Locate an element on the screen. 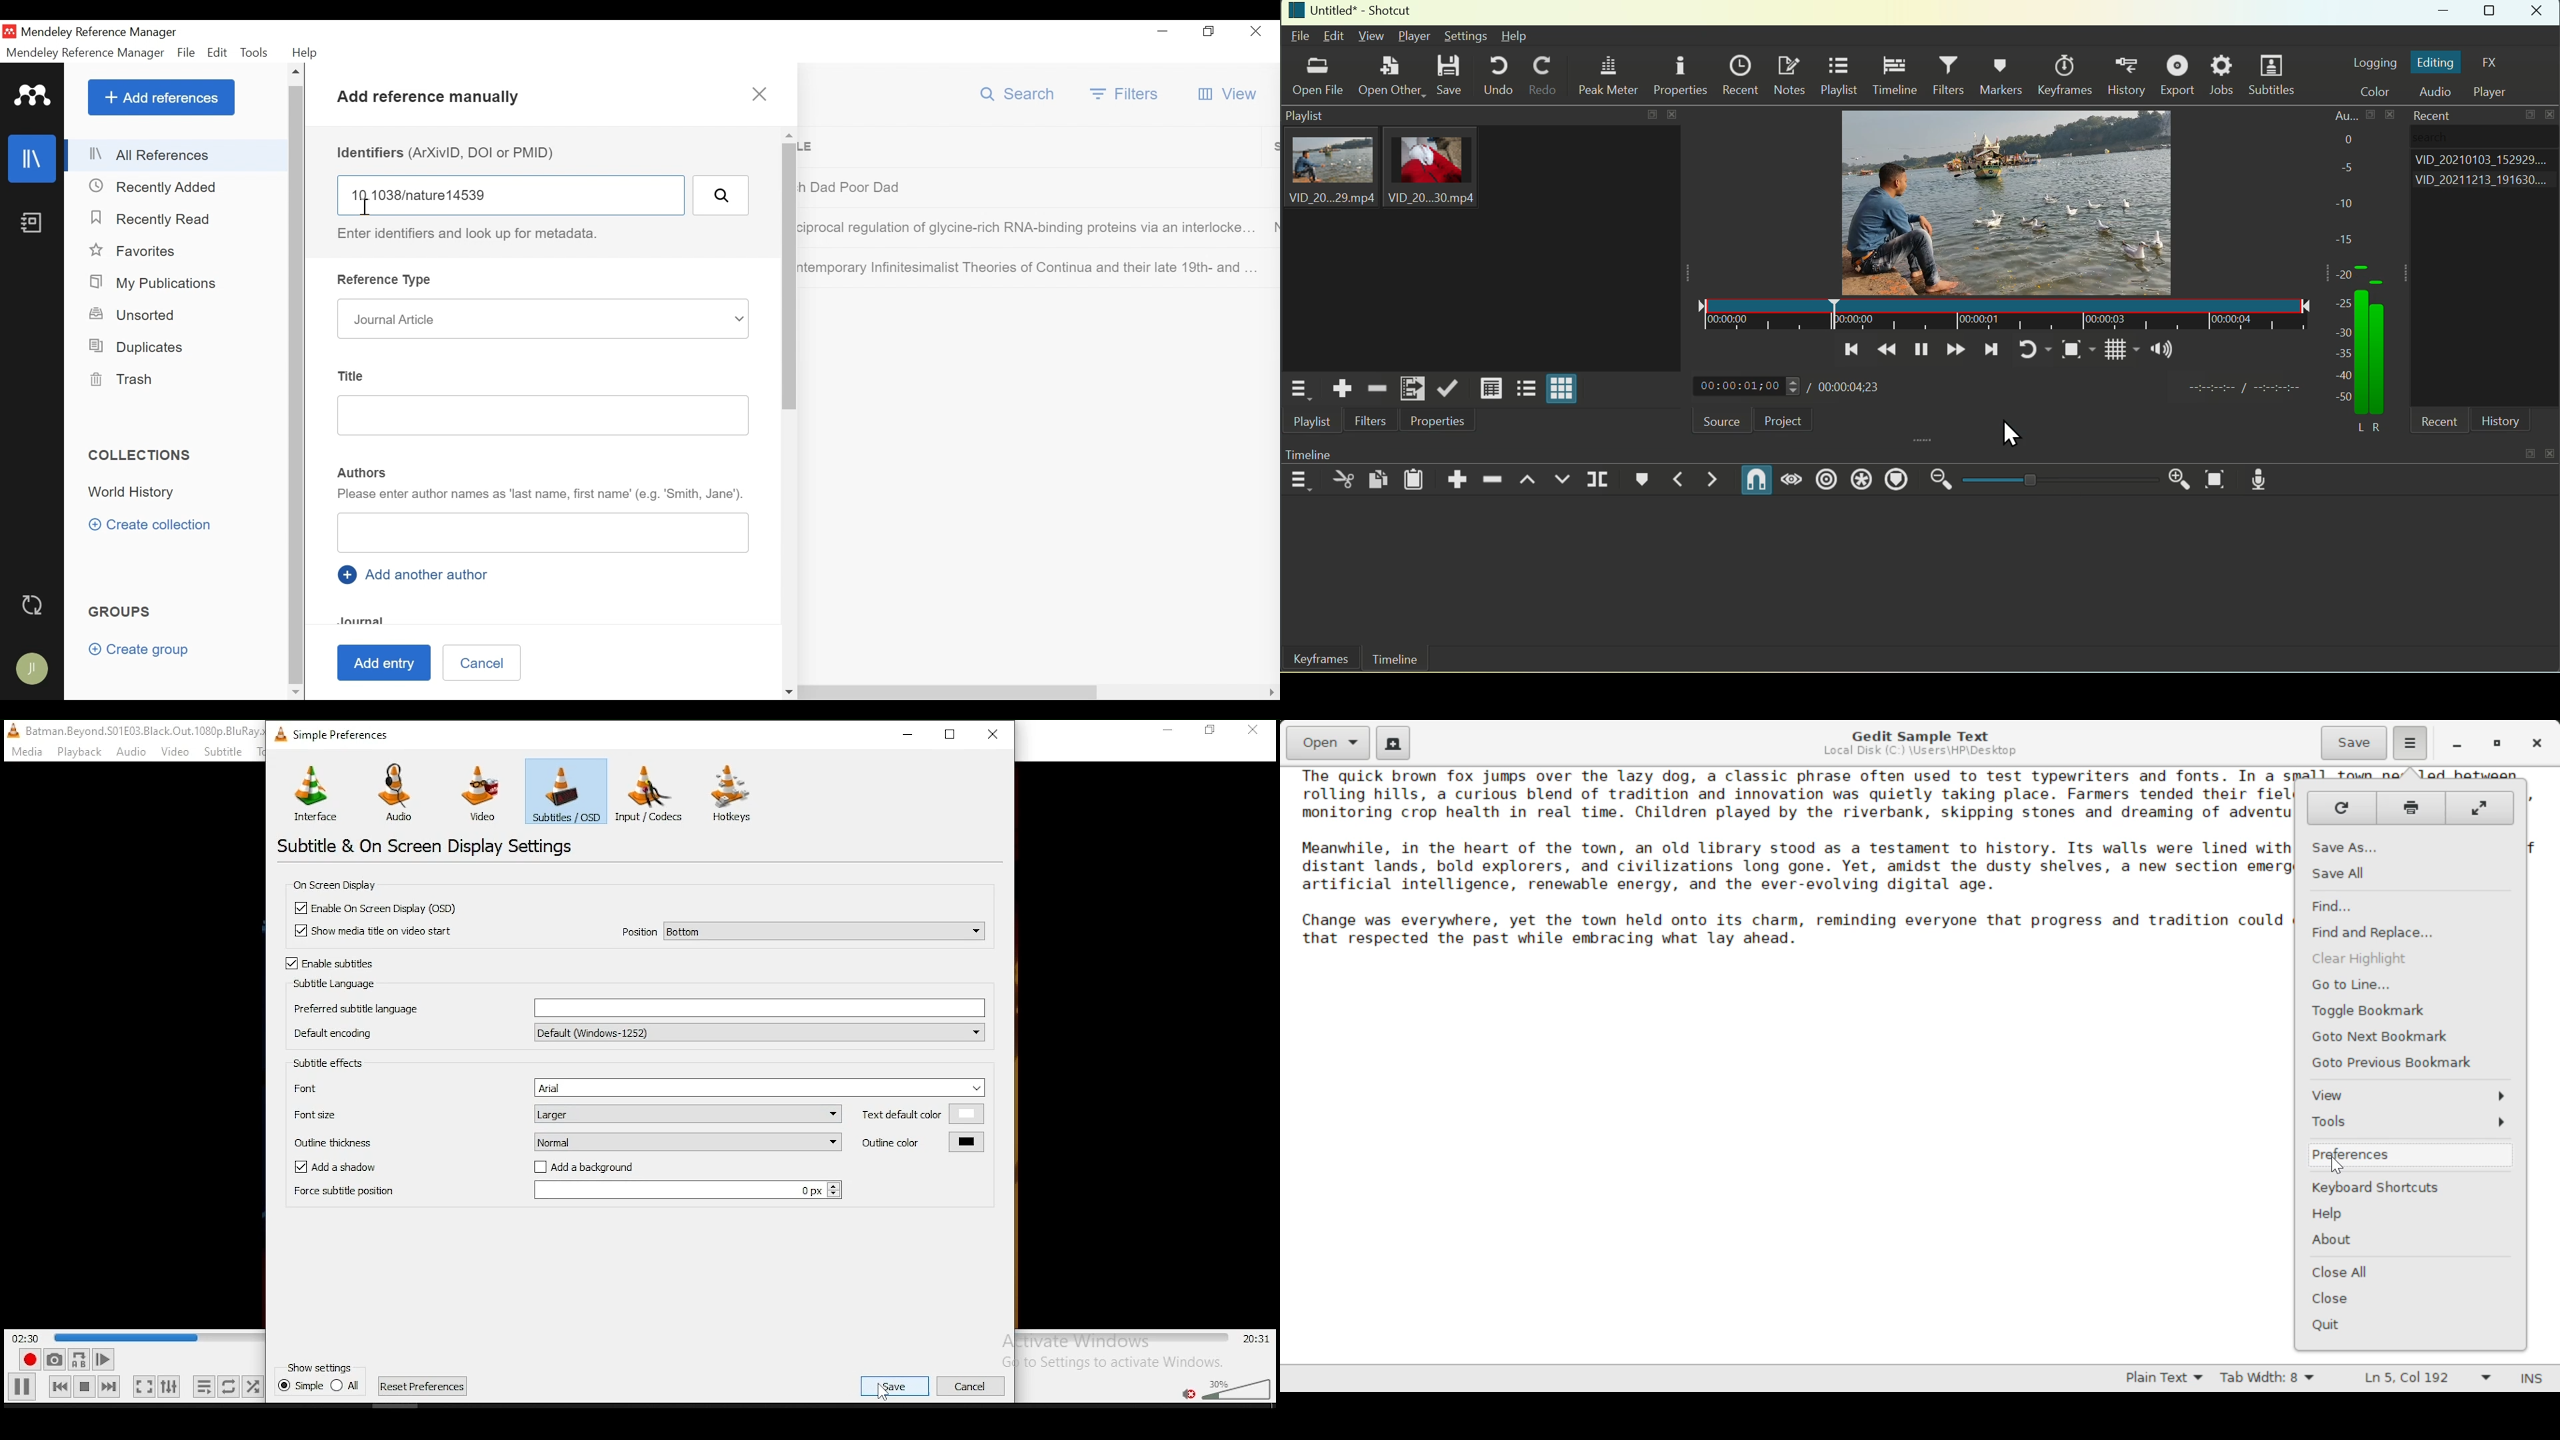  Add the source to the Playlist is located at coordinates (1343, 389).